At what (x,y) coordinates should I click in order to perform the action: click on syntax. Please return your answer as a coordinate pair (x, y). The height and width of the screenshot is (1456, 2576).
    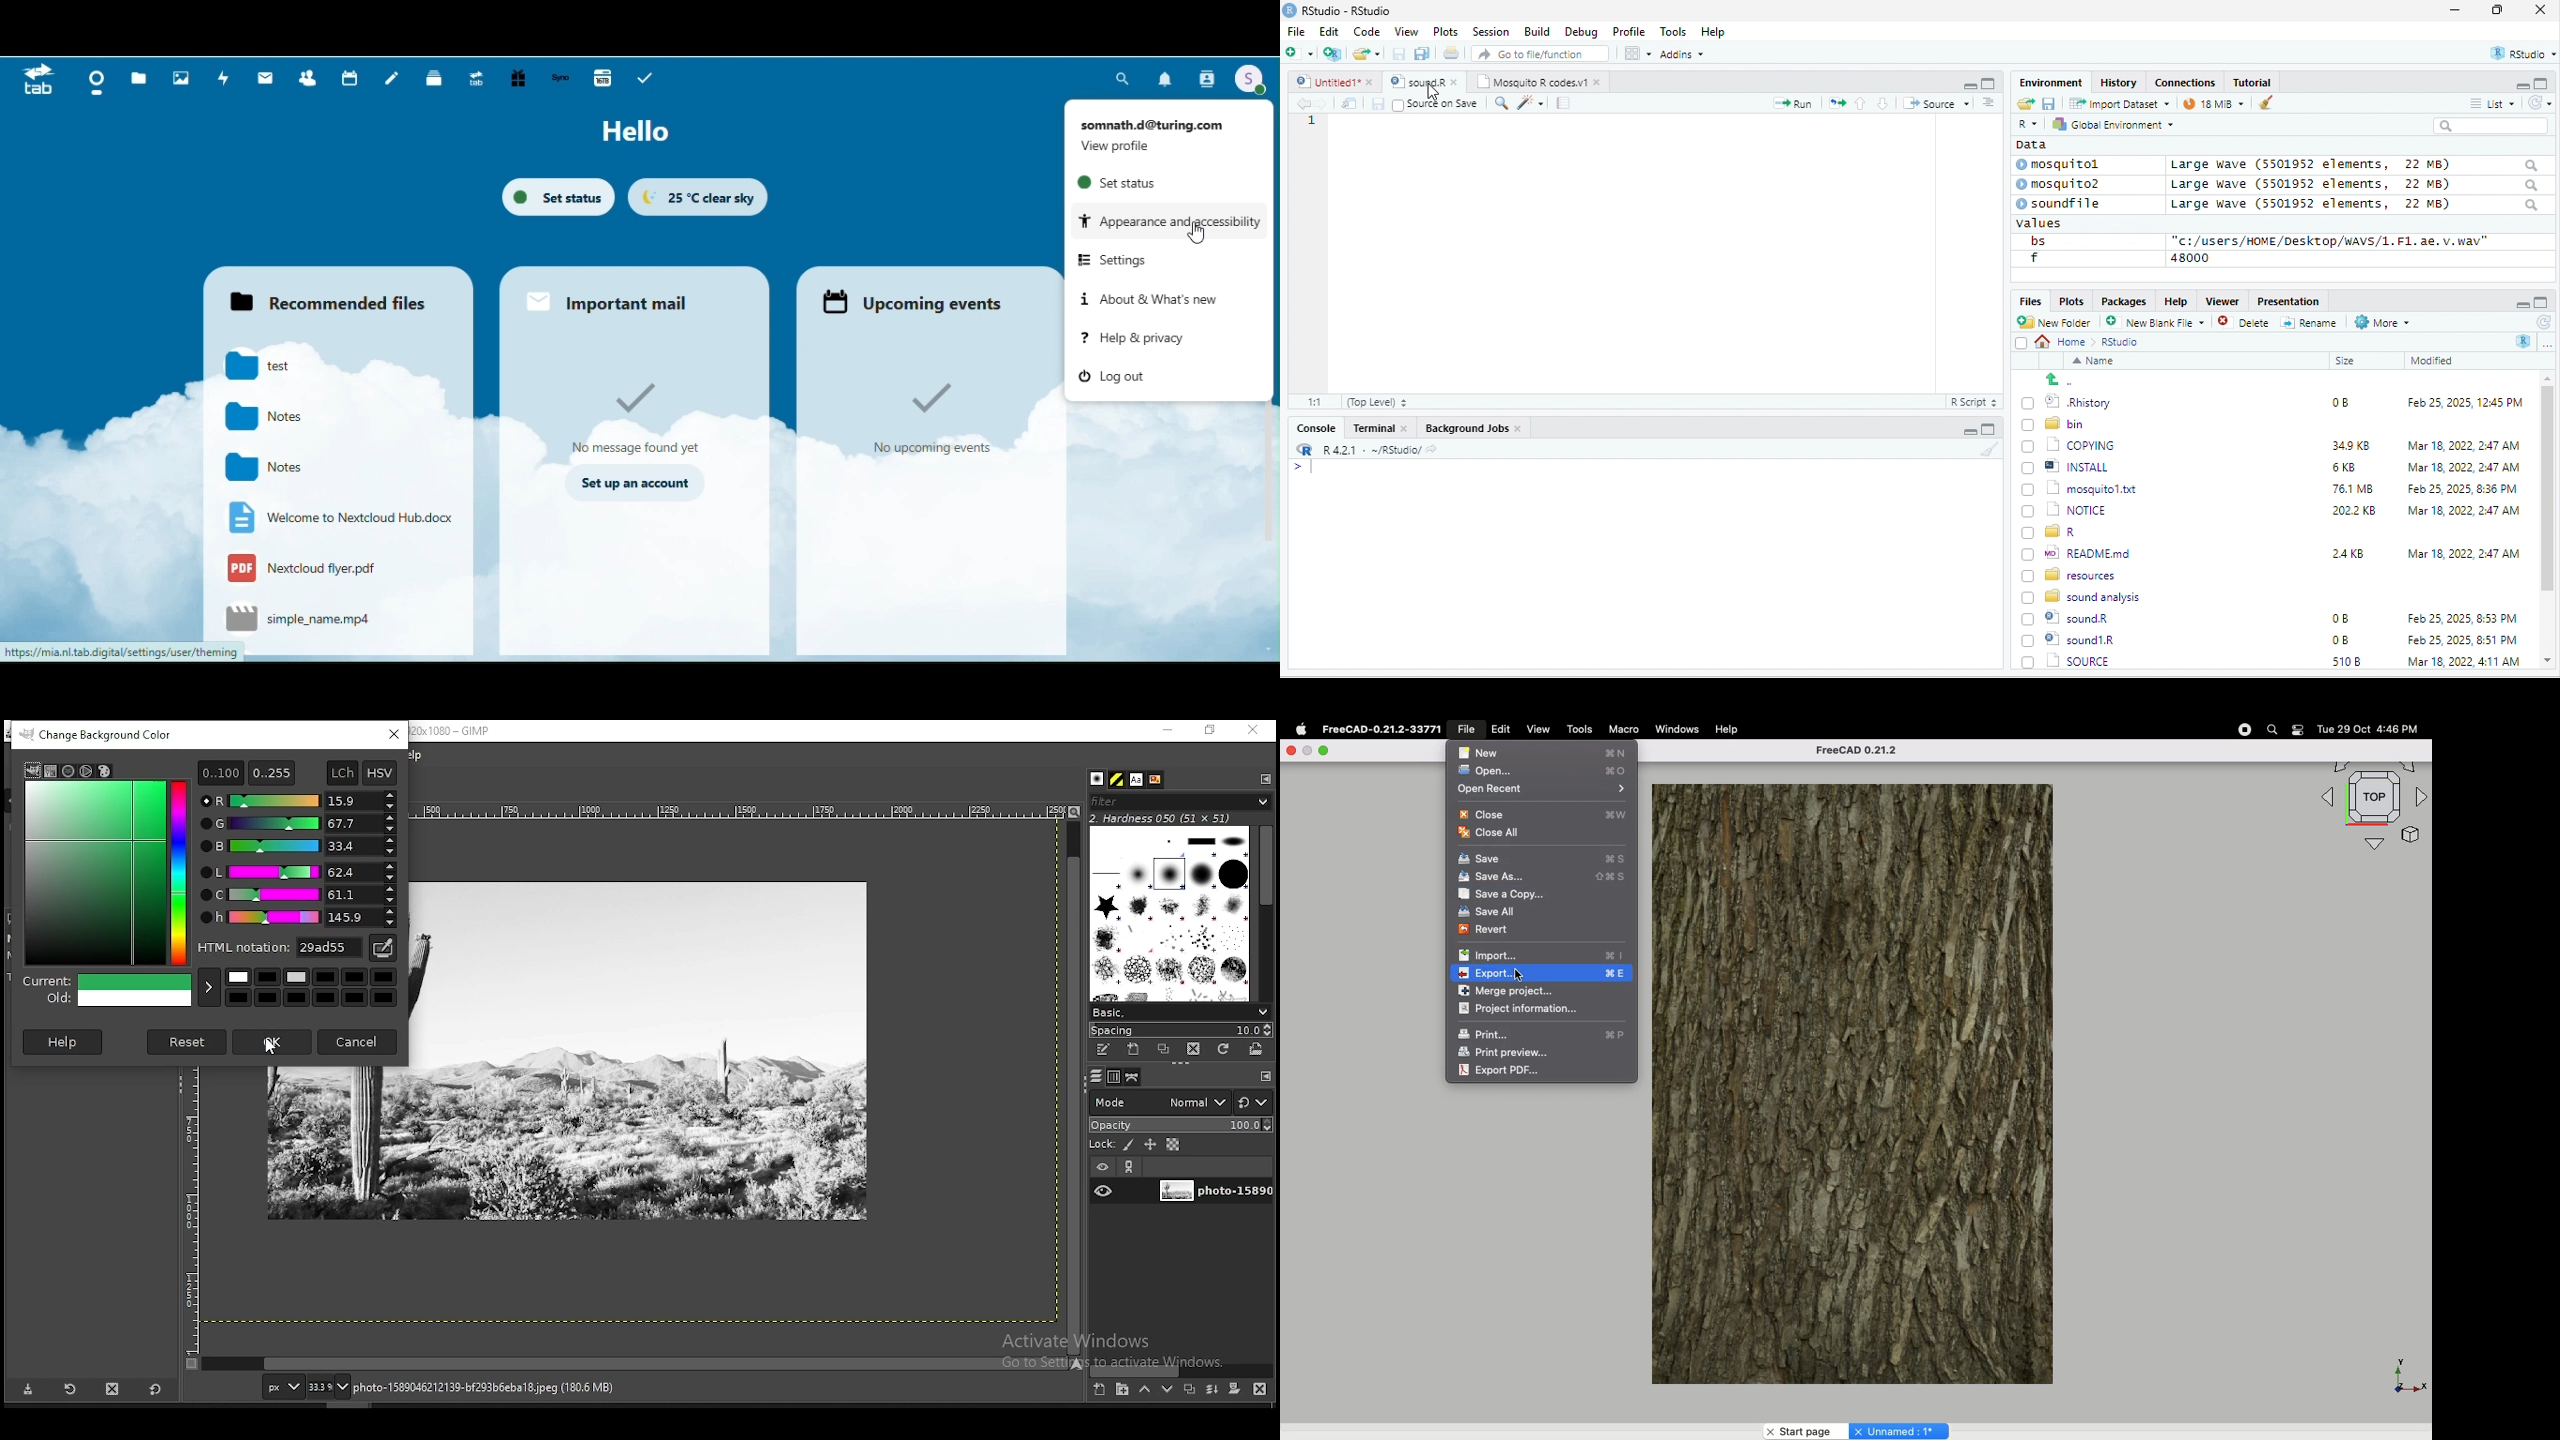
    Looking at the image, I should click on (1299, 470).